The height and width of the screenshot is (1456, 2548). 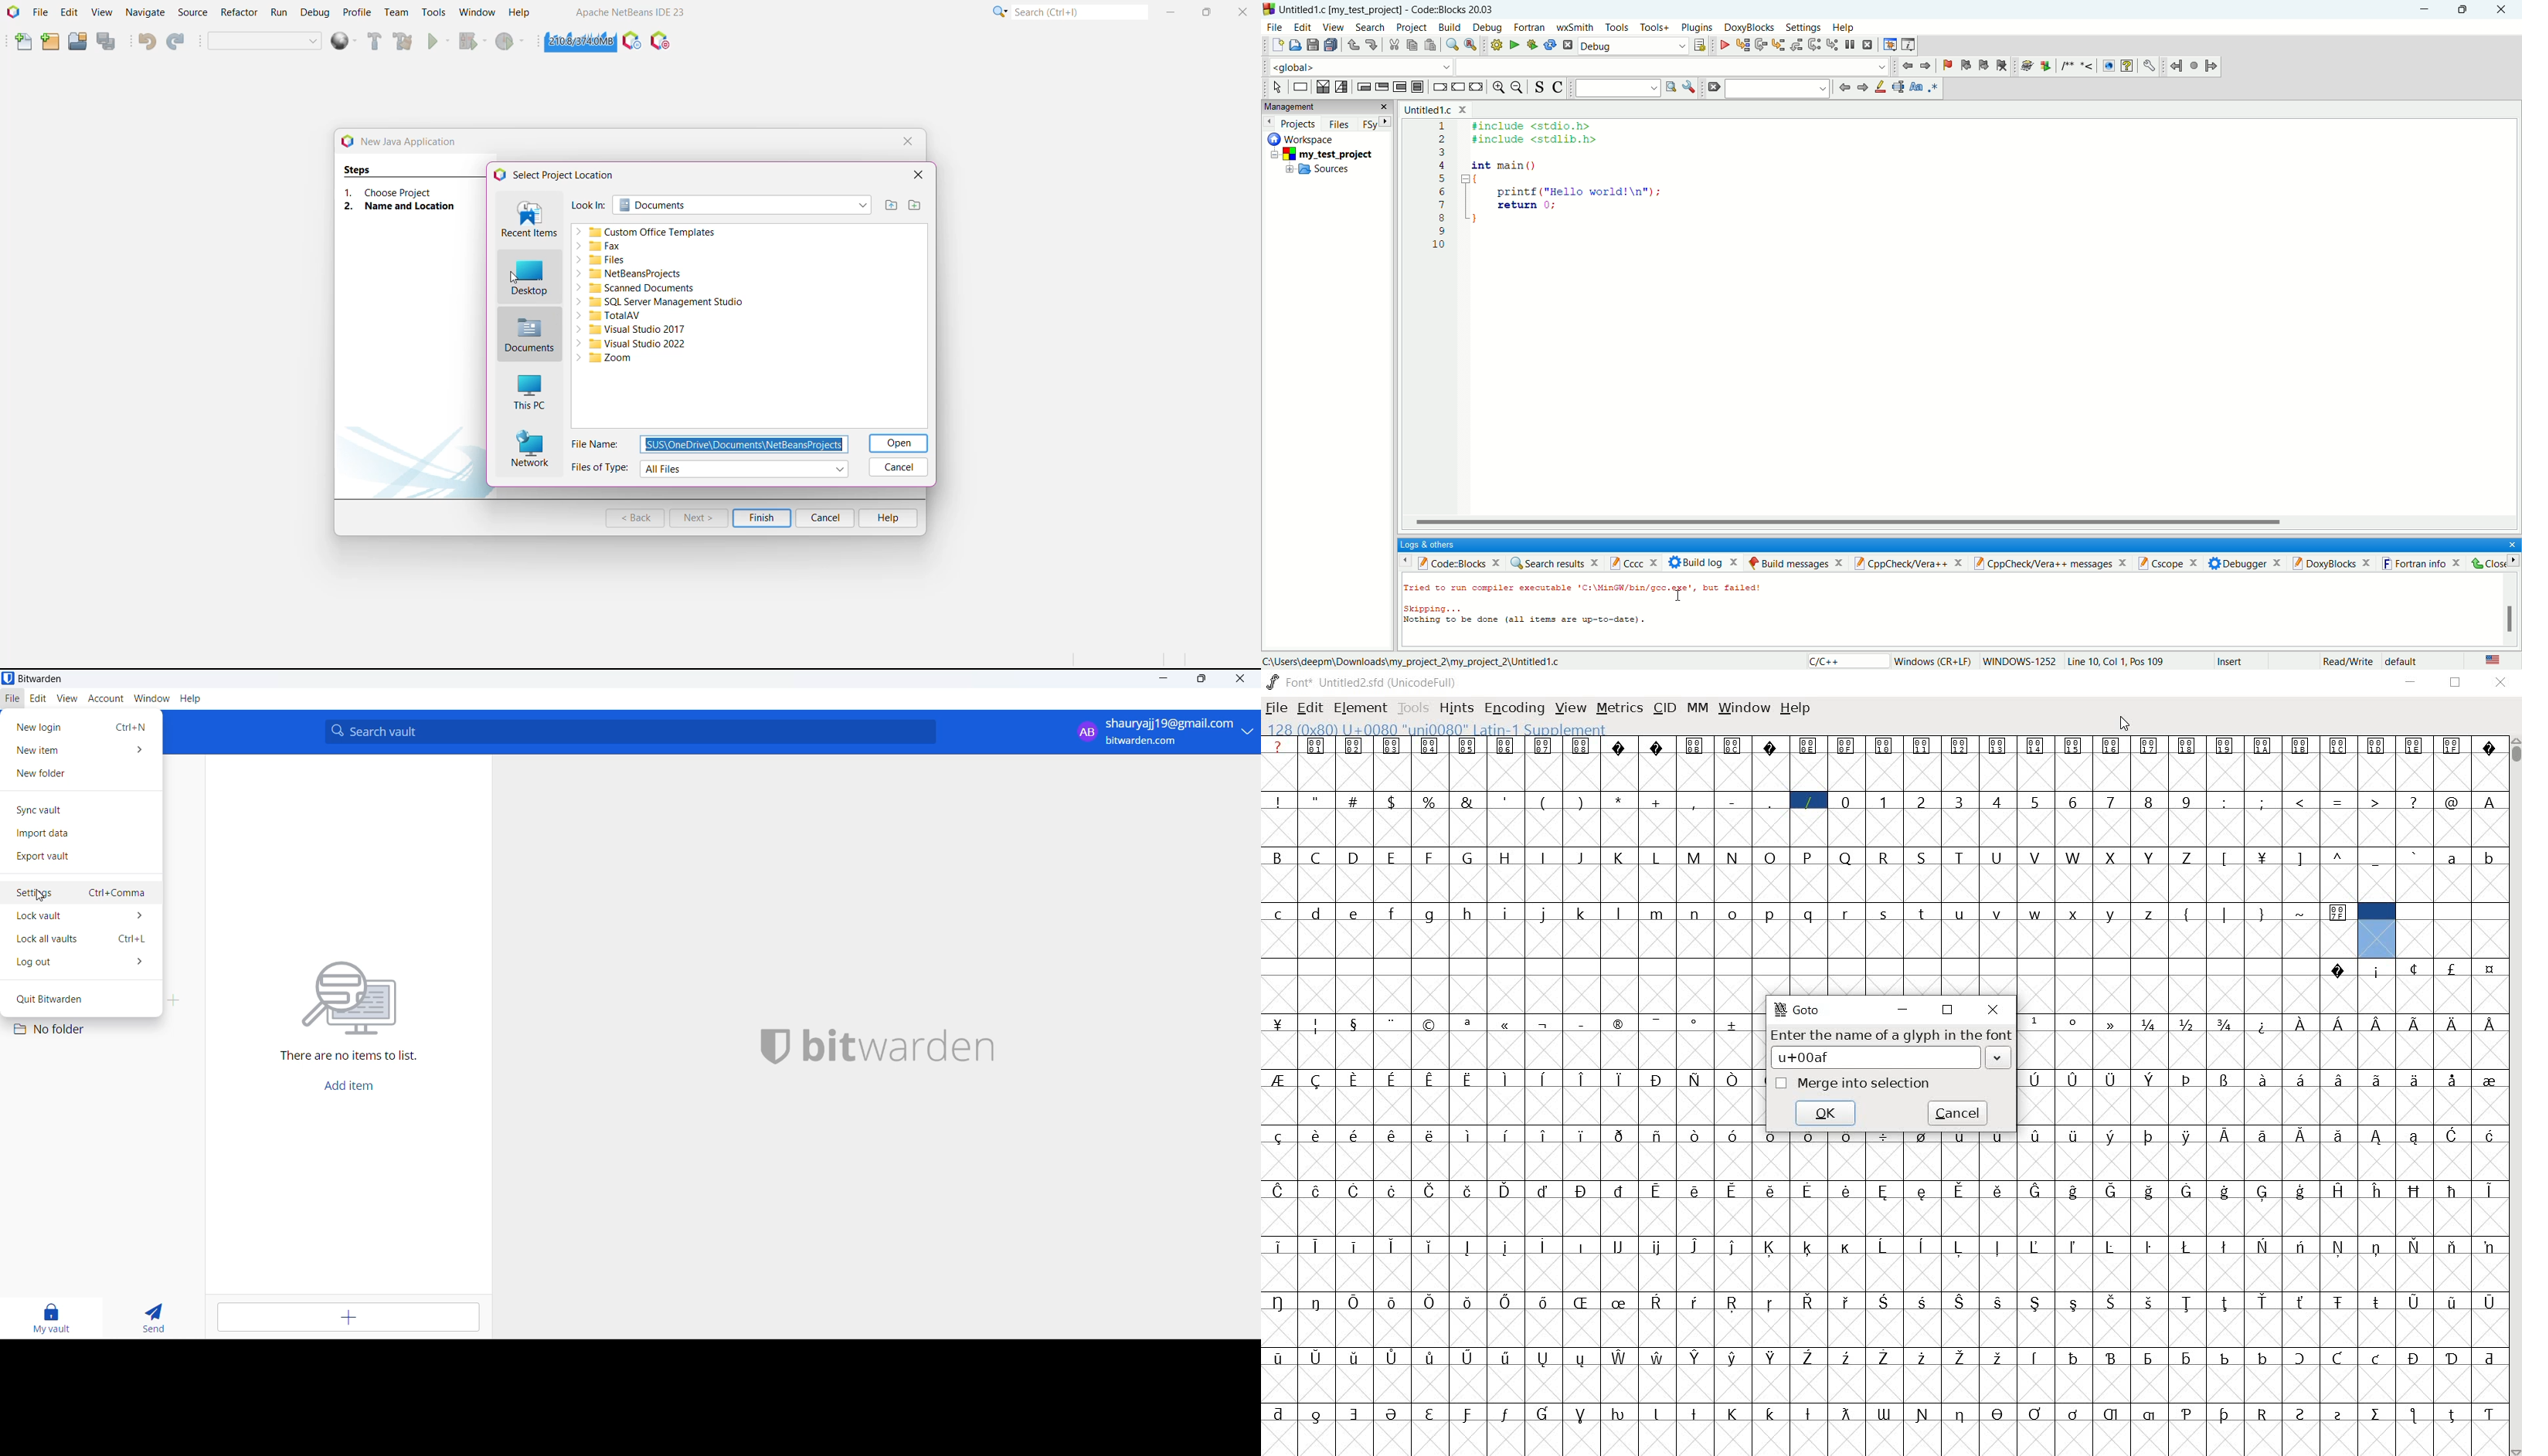 I want to click on close, so click(x=2501, y=10).